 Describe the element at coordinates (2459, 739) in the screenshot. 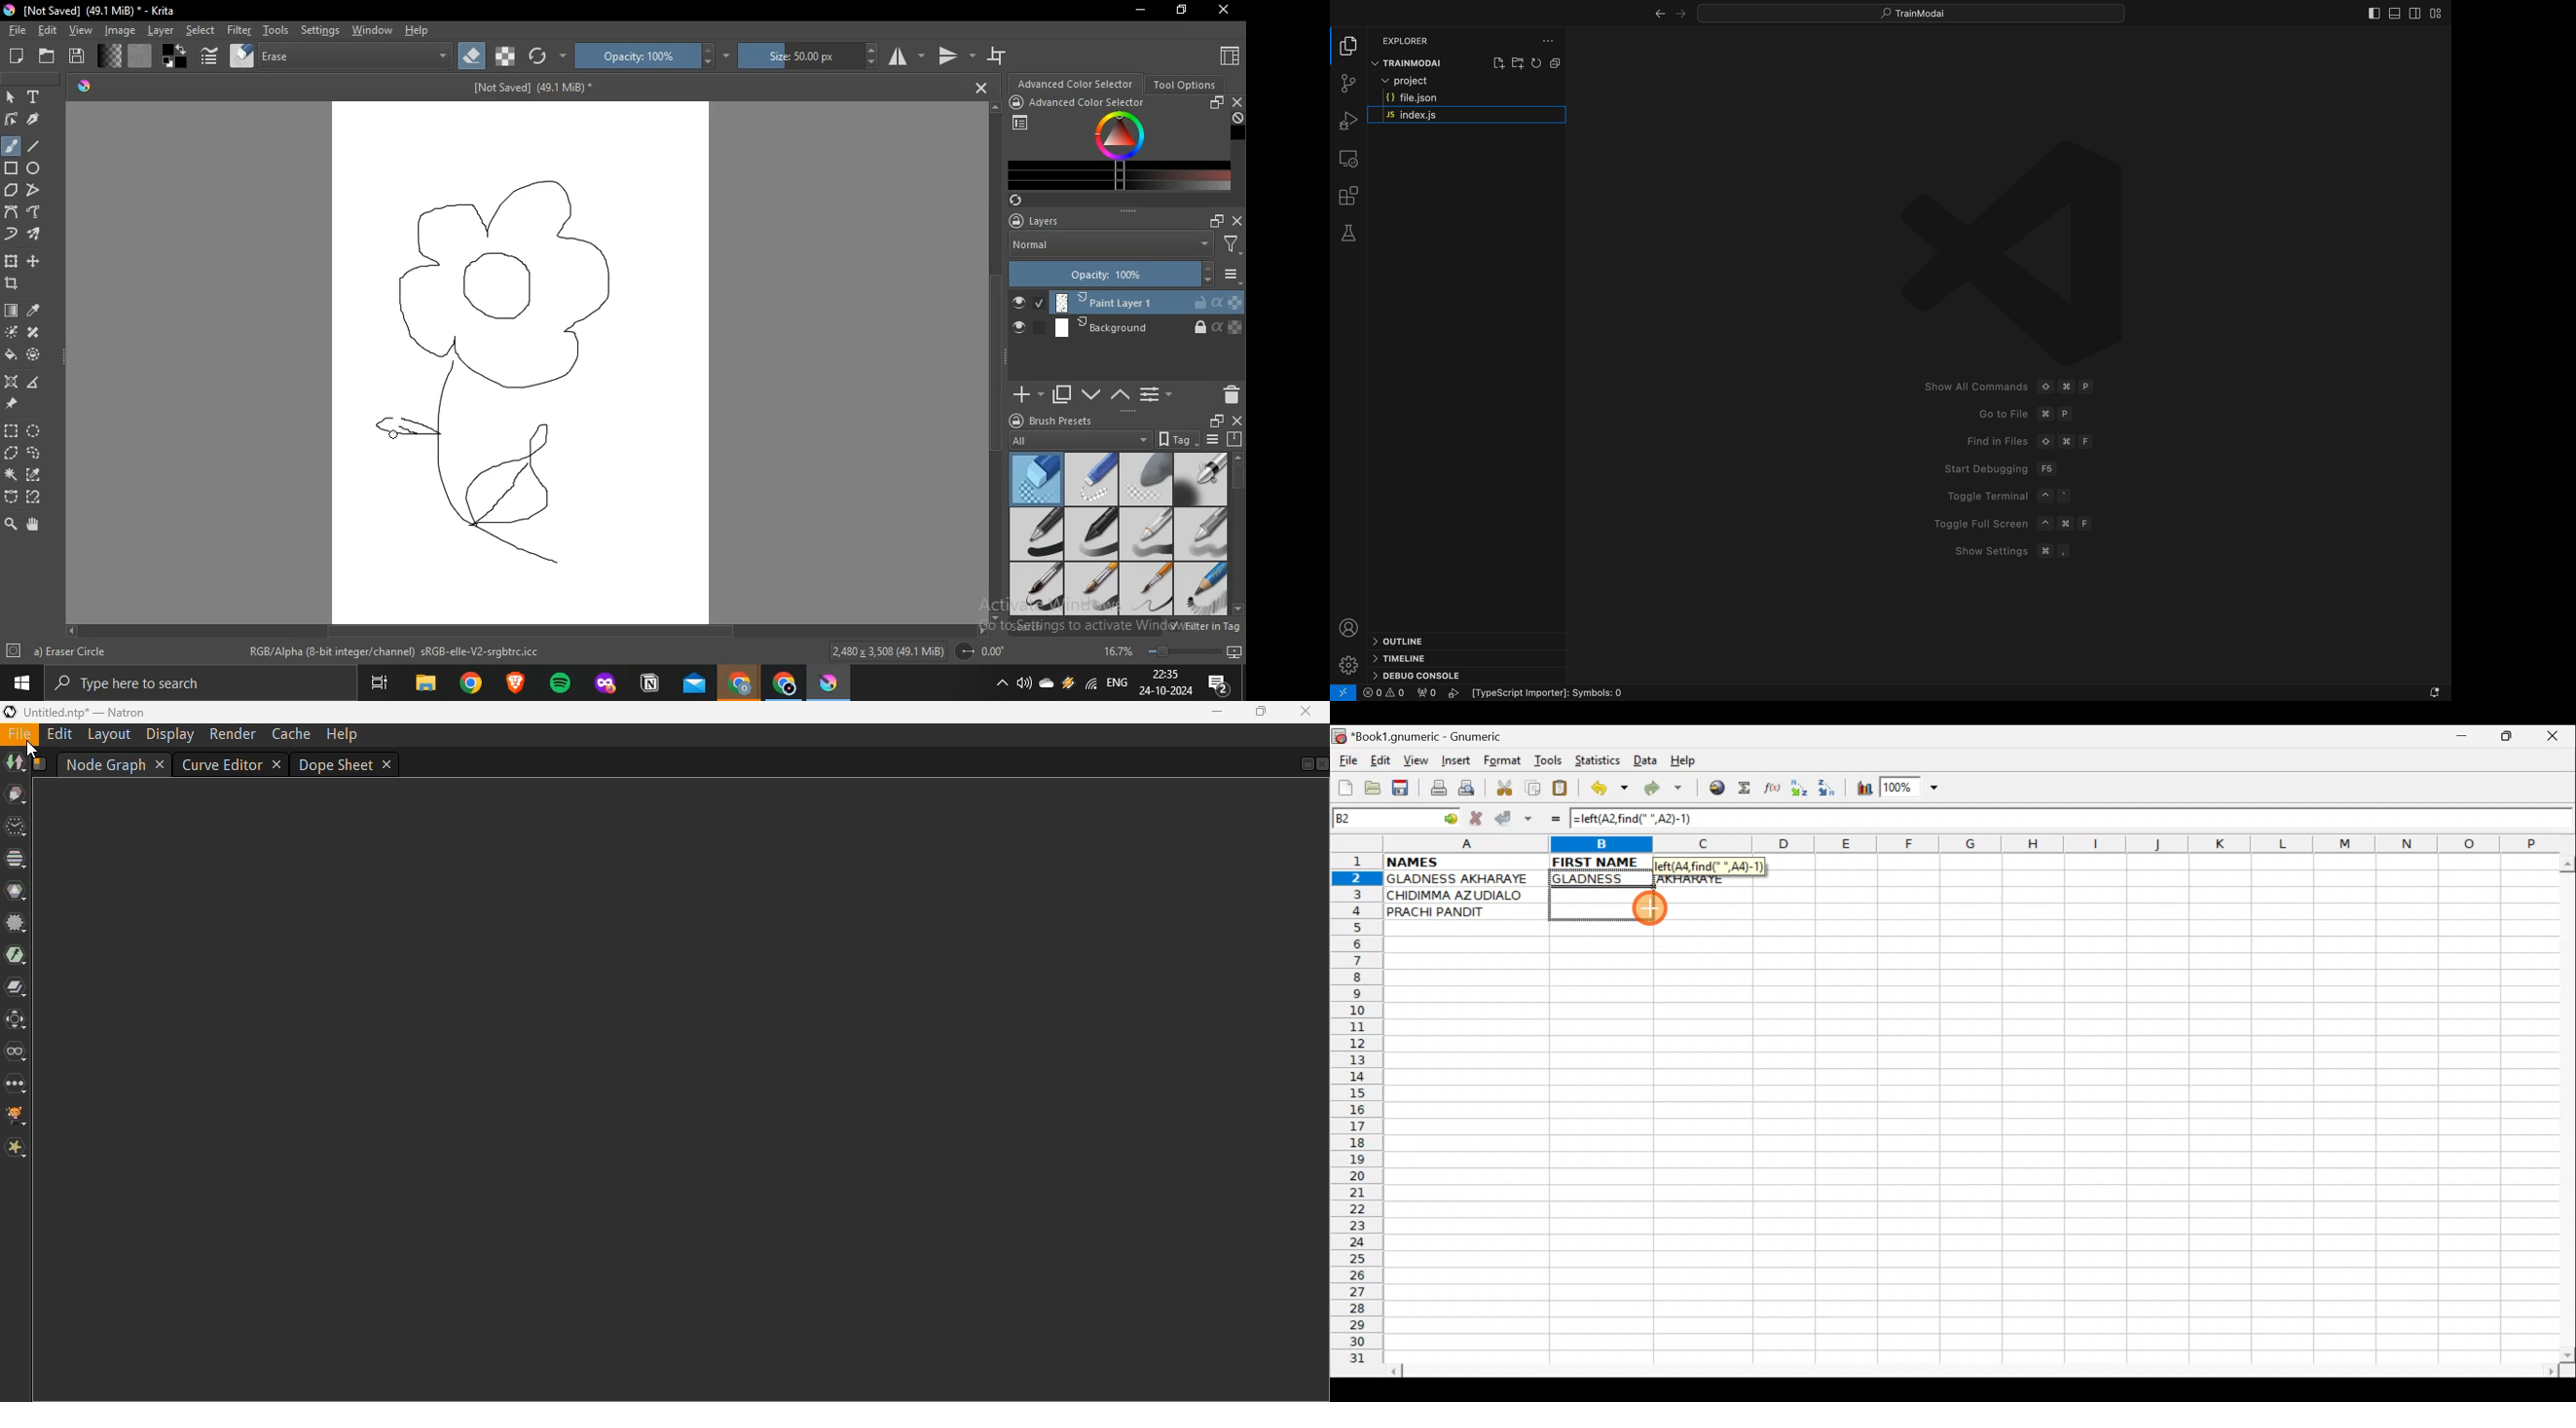

I see `Minimize` at that location.